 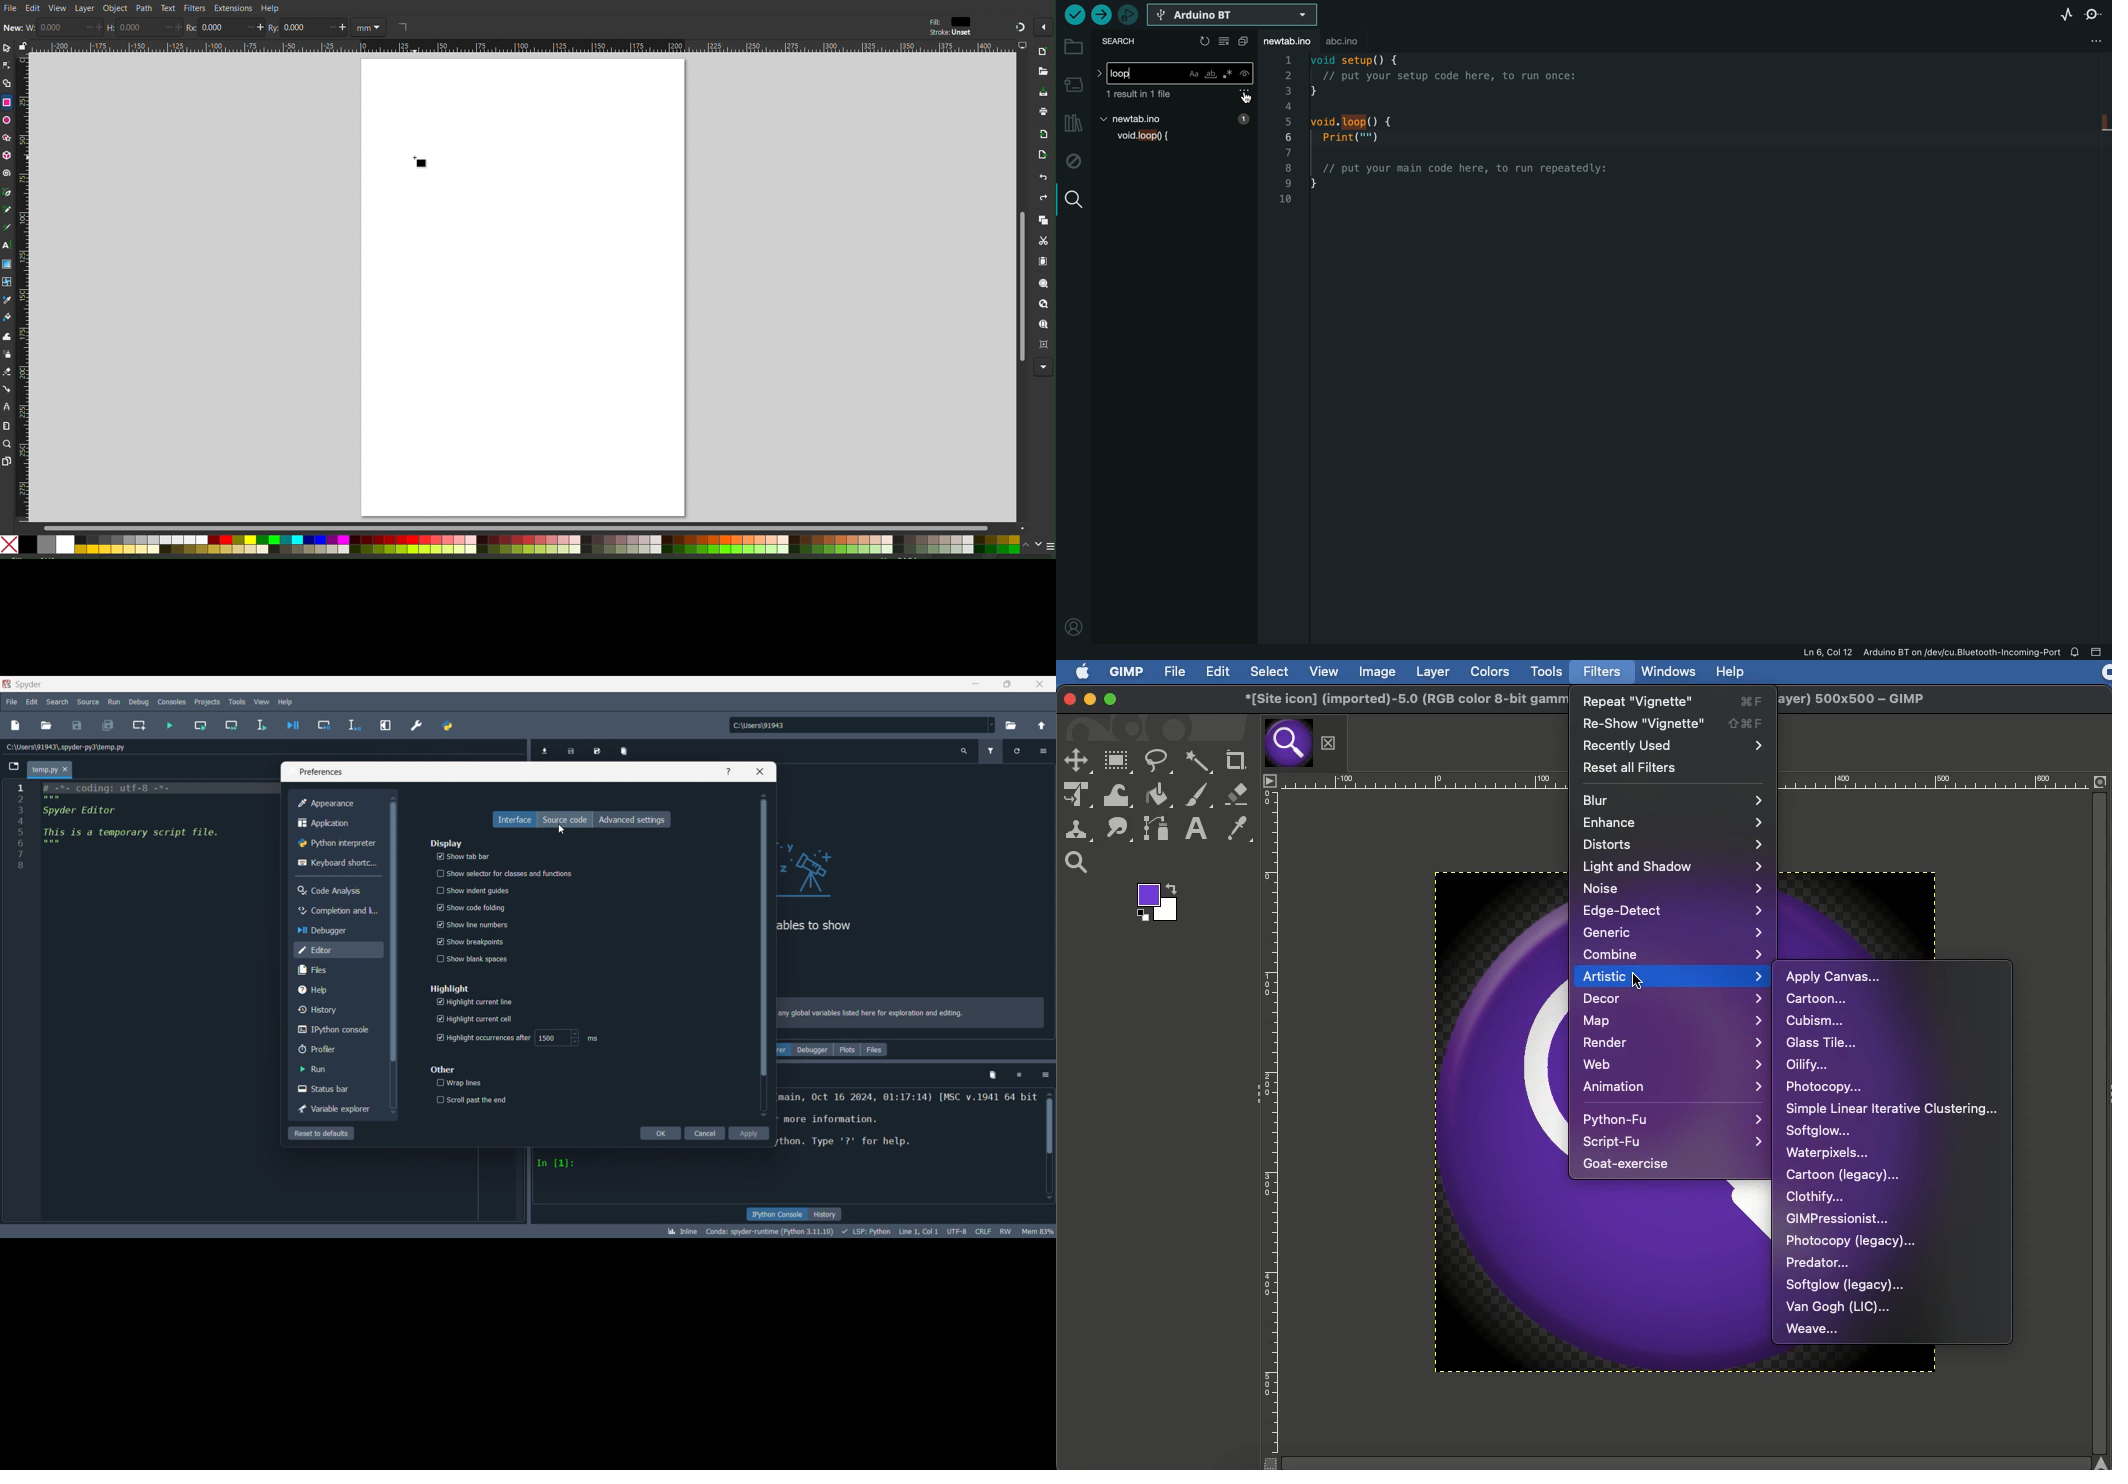 What do you see at coordinates (1814, 1328) in the screenshot?
I see `Weave` at bounding box center [1814, 1328].